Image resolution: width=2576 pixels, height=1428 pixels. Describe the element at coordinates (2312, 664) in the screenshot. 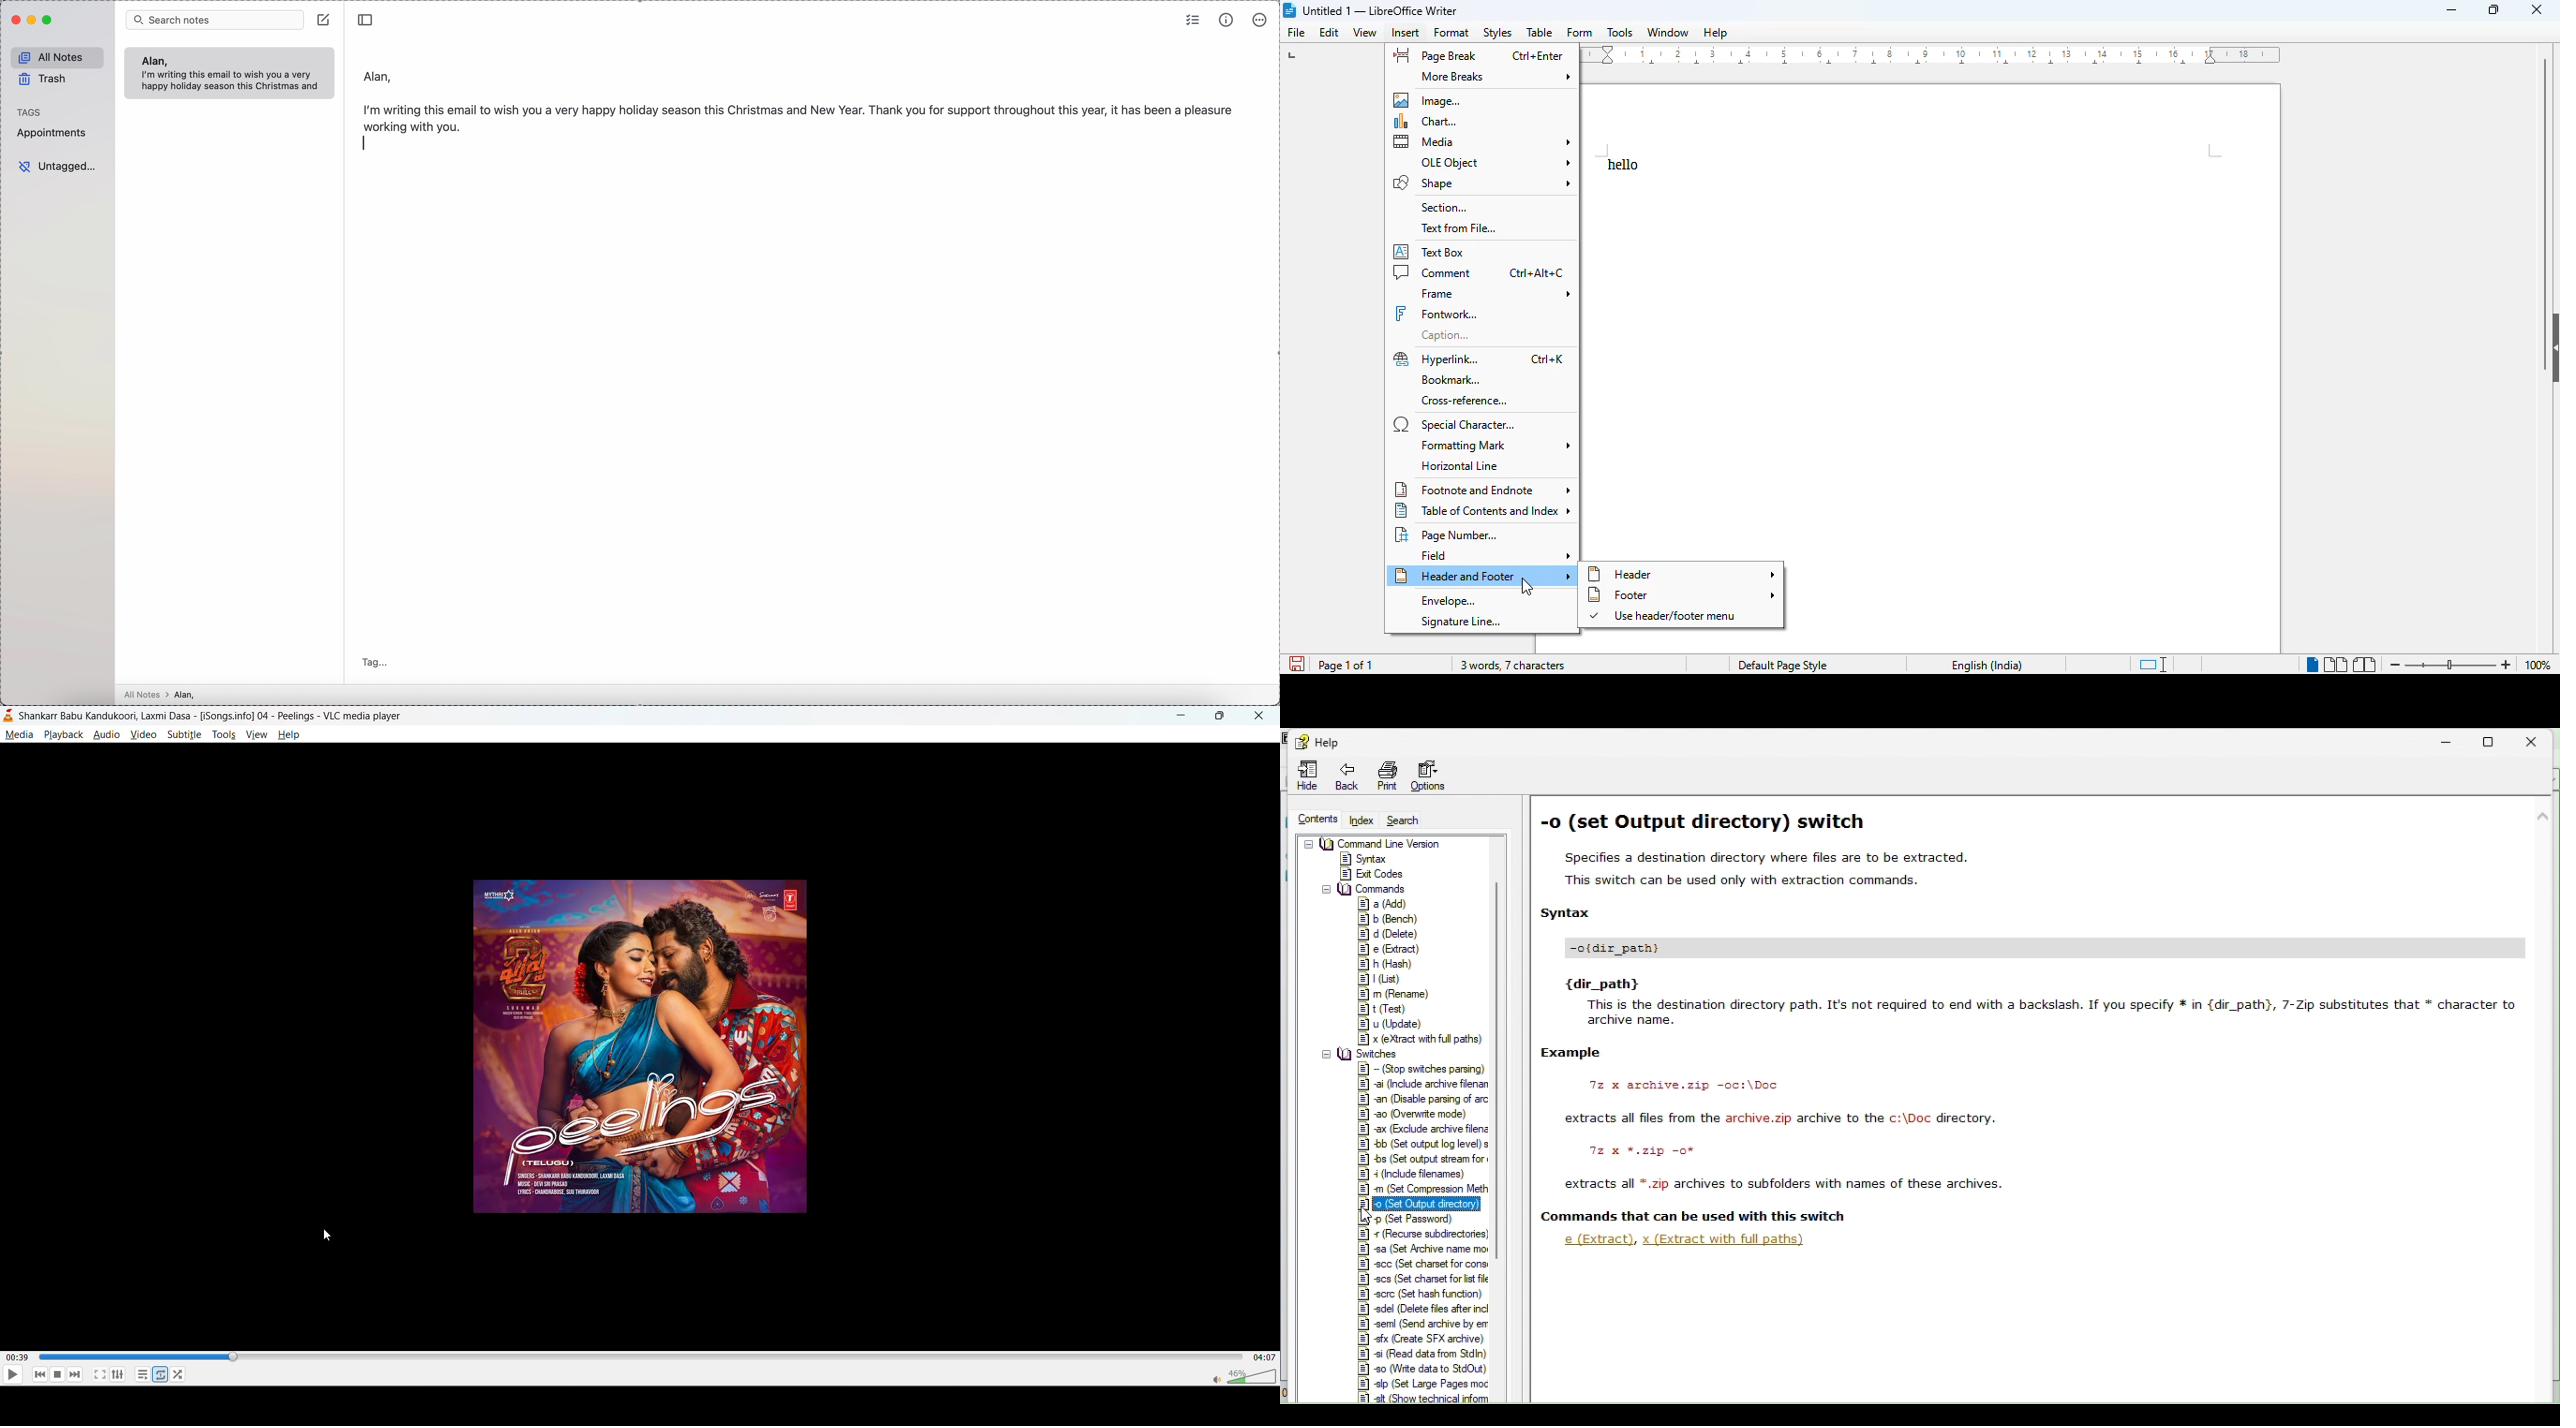

I see `single-page view` at that location.